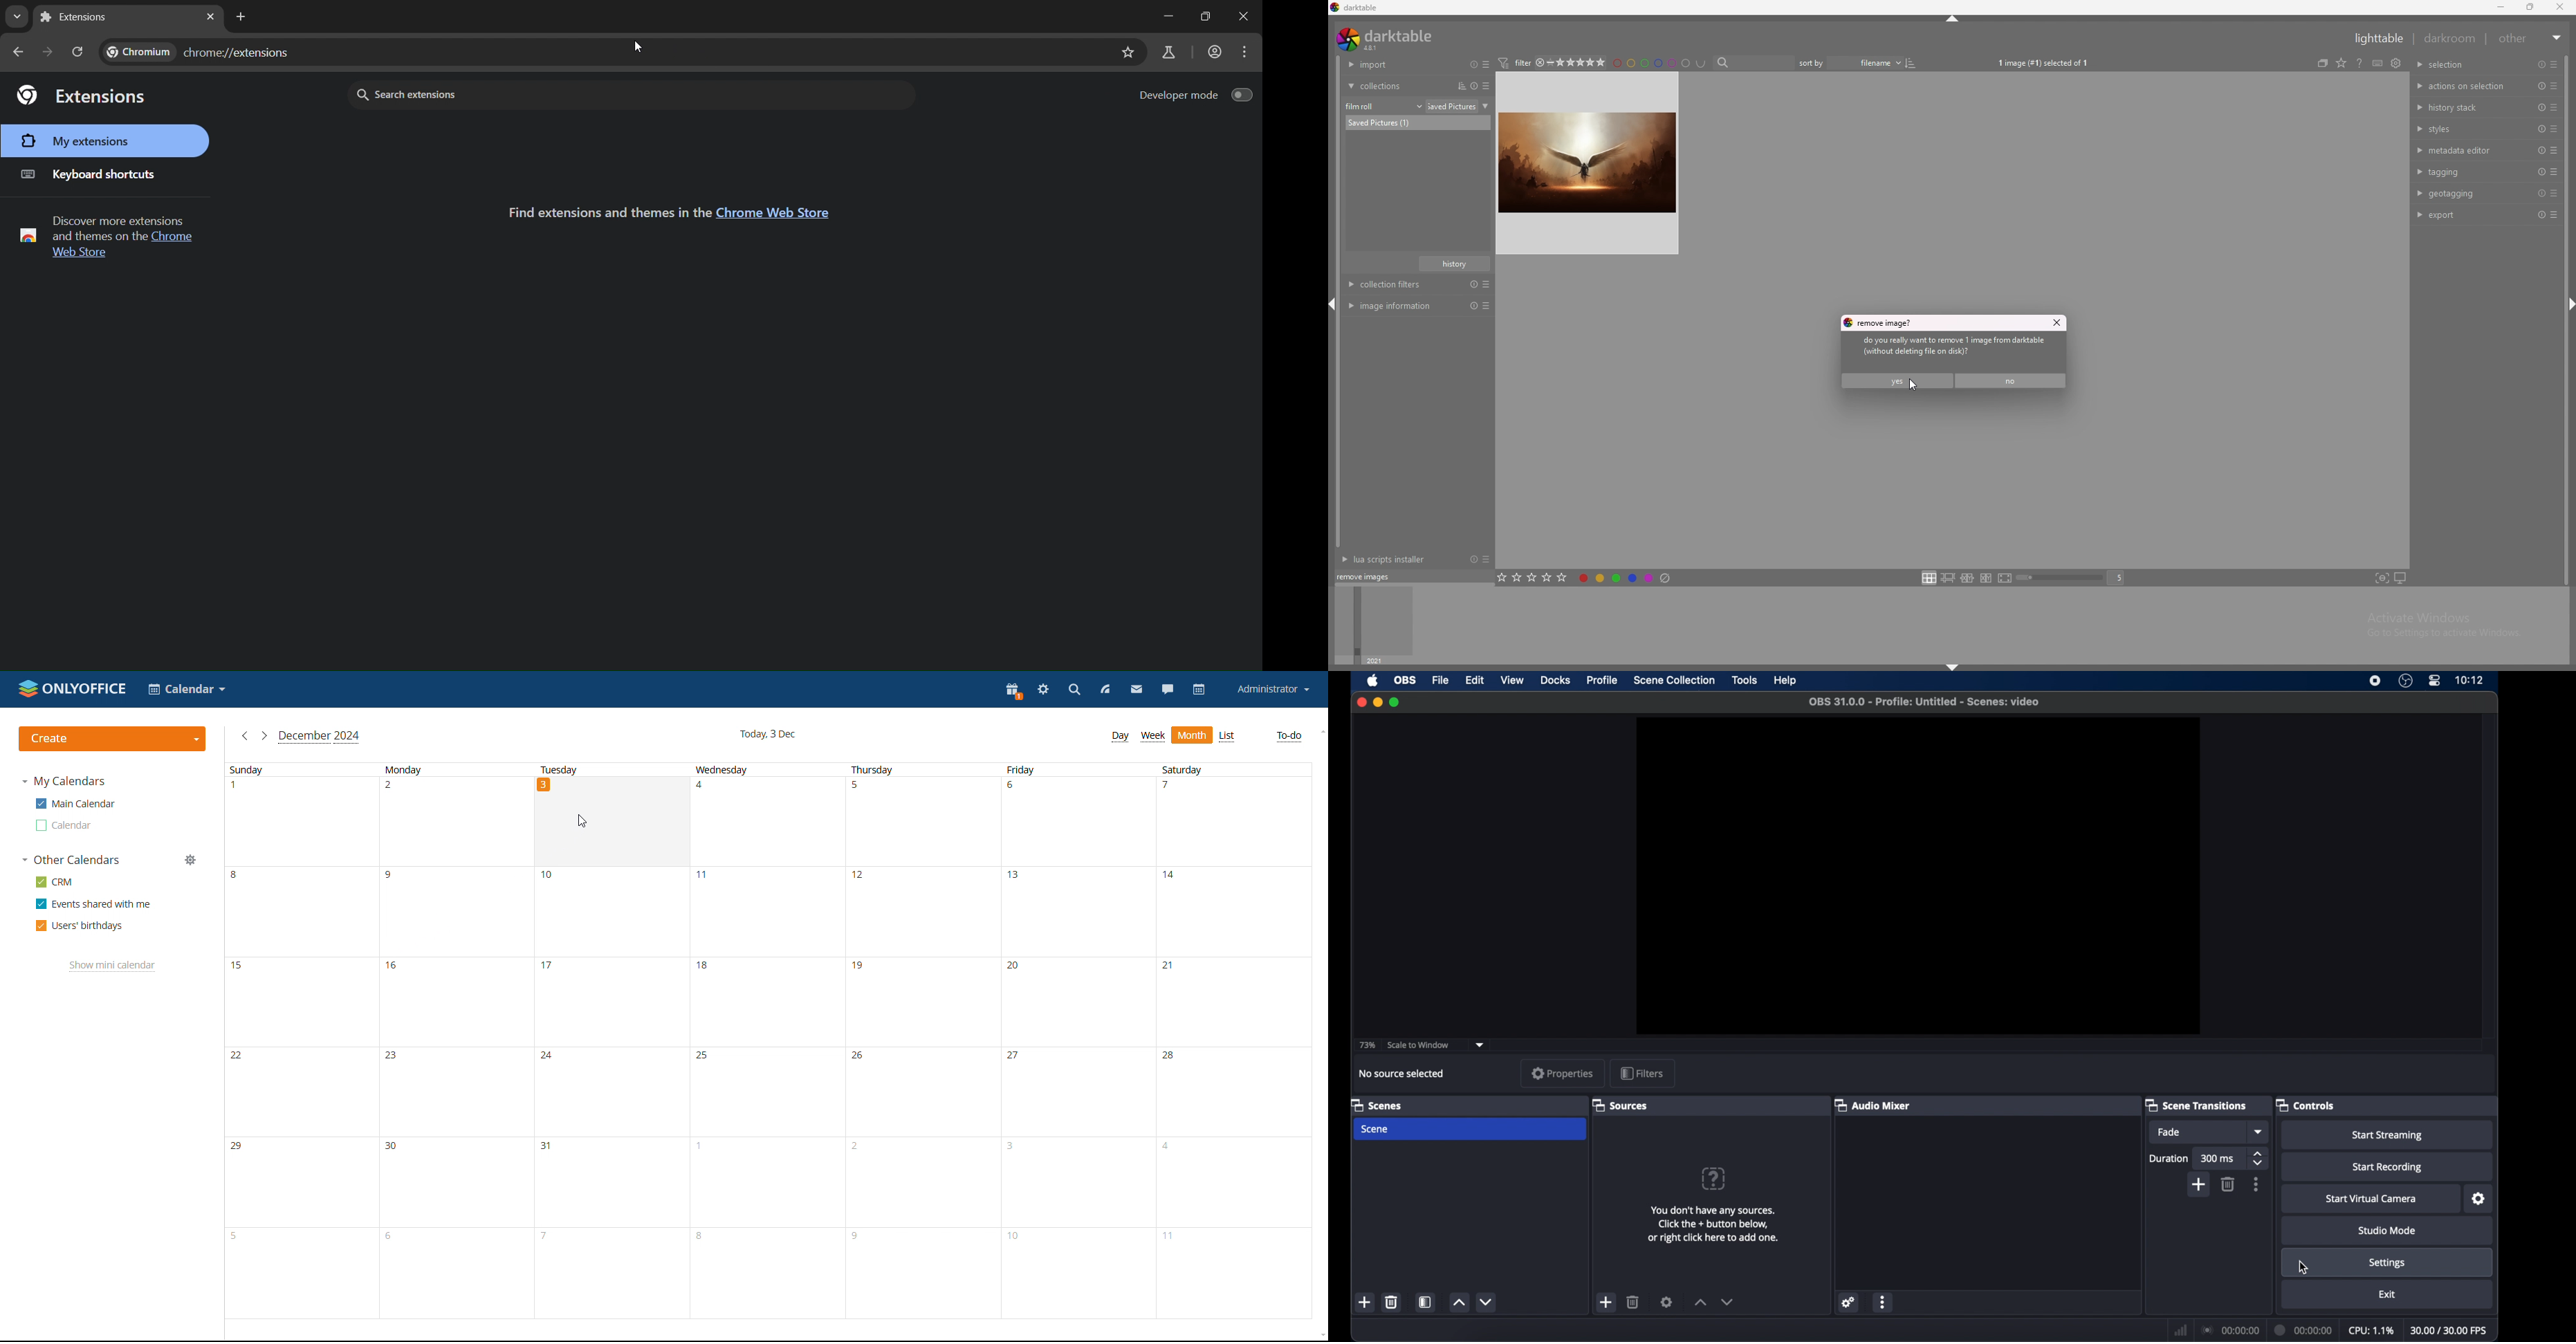  What do you see at coordinates (1925, 701) in the screenshot?
I see `OBS 31.0.0 - Profile: Untitled - Scenes: video` at bounding box center [1925, 701].